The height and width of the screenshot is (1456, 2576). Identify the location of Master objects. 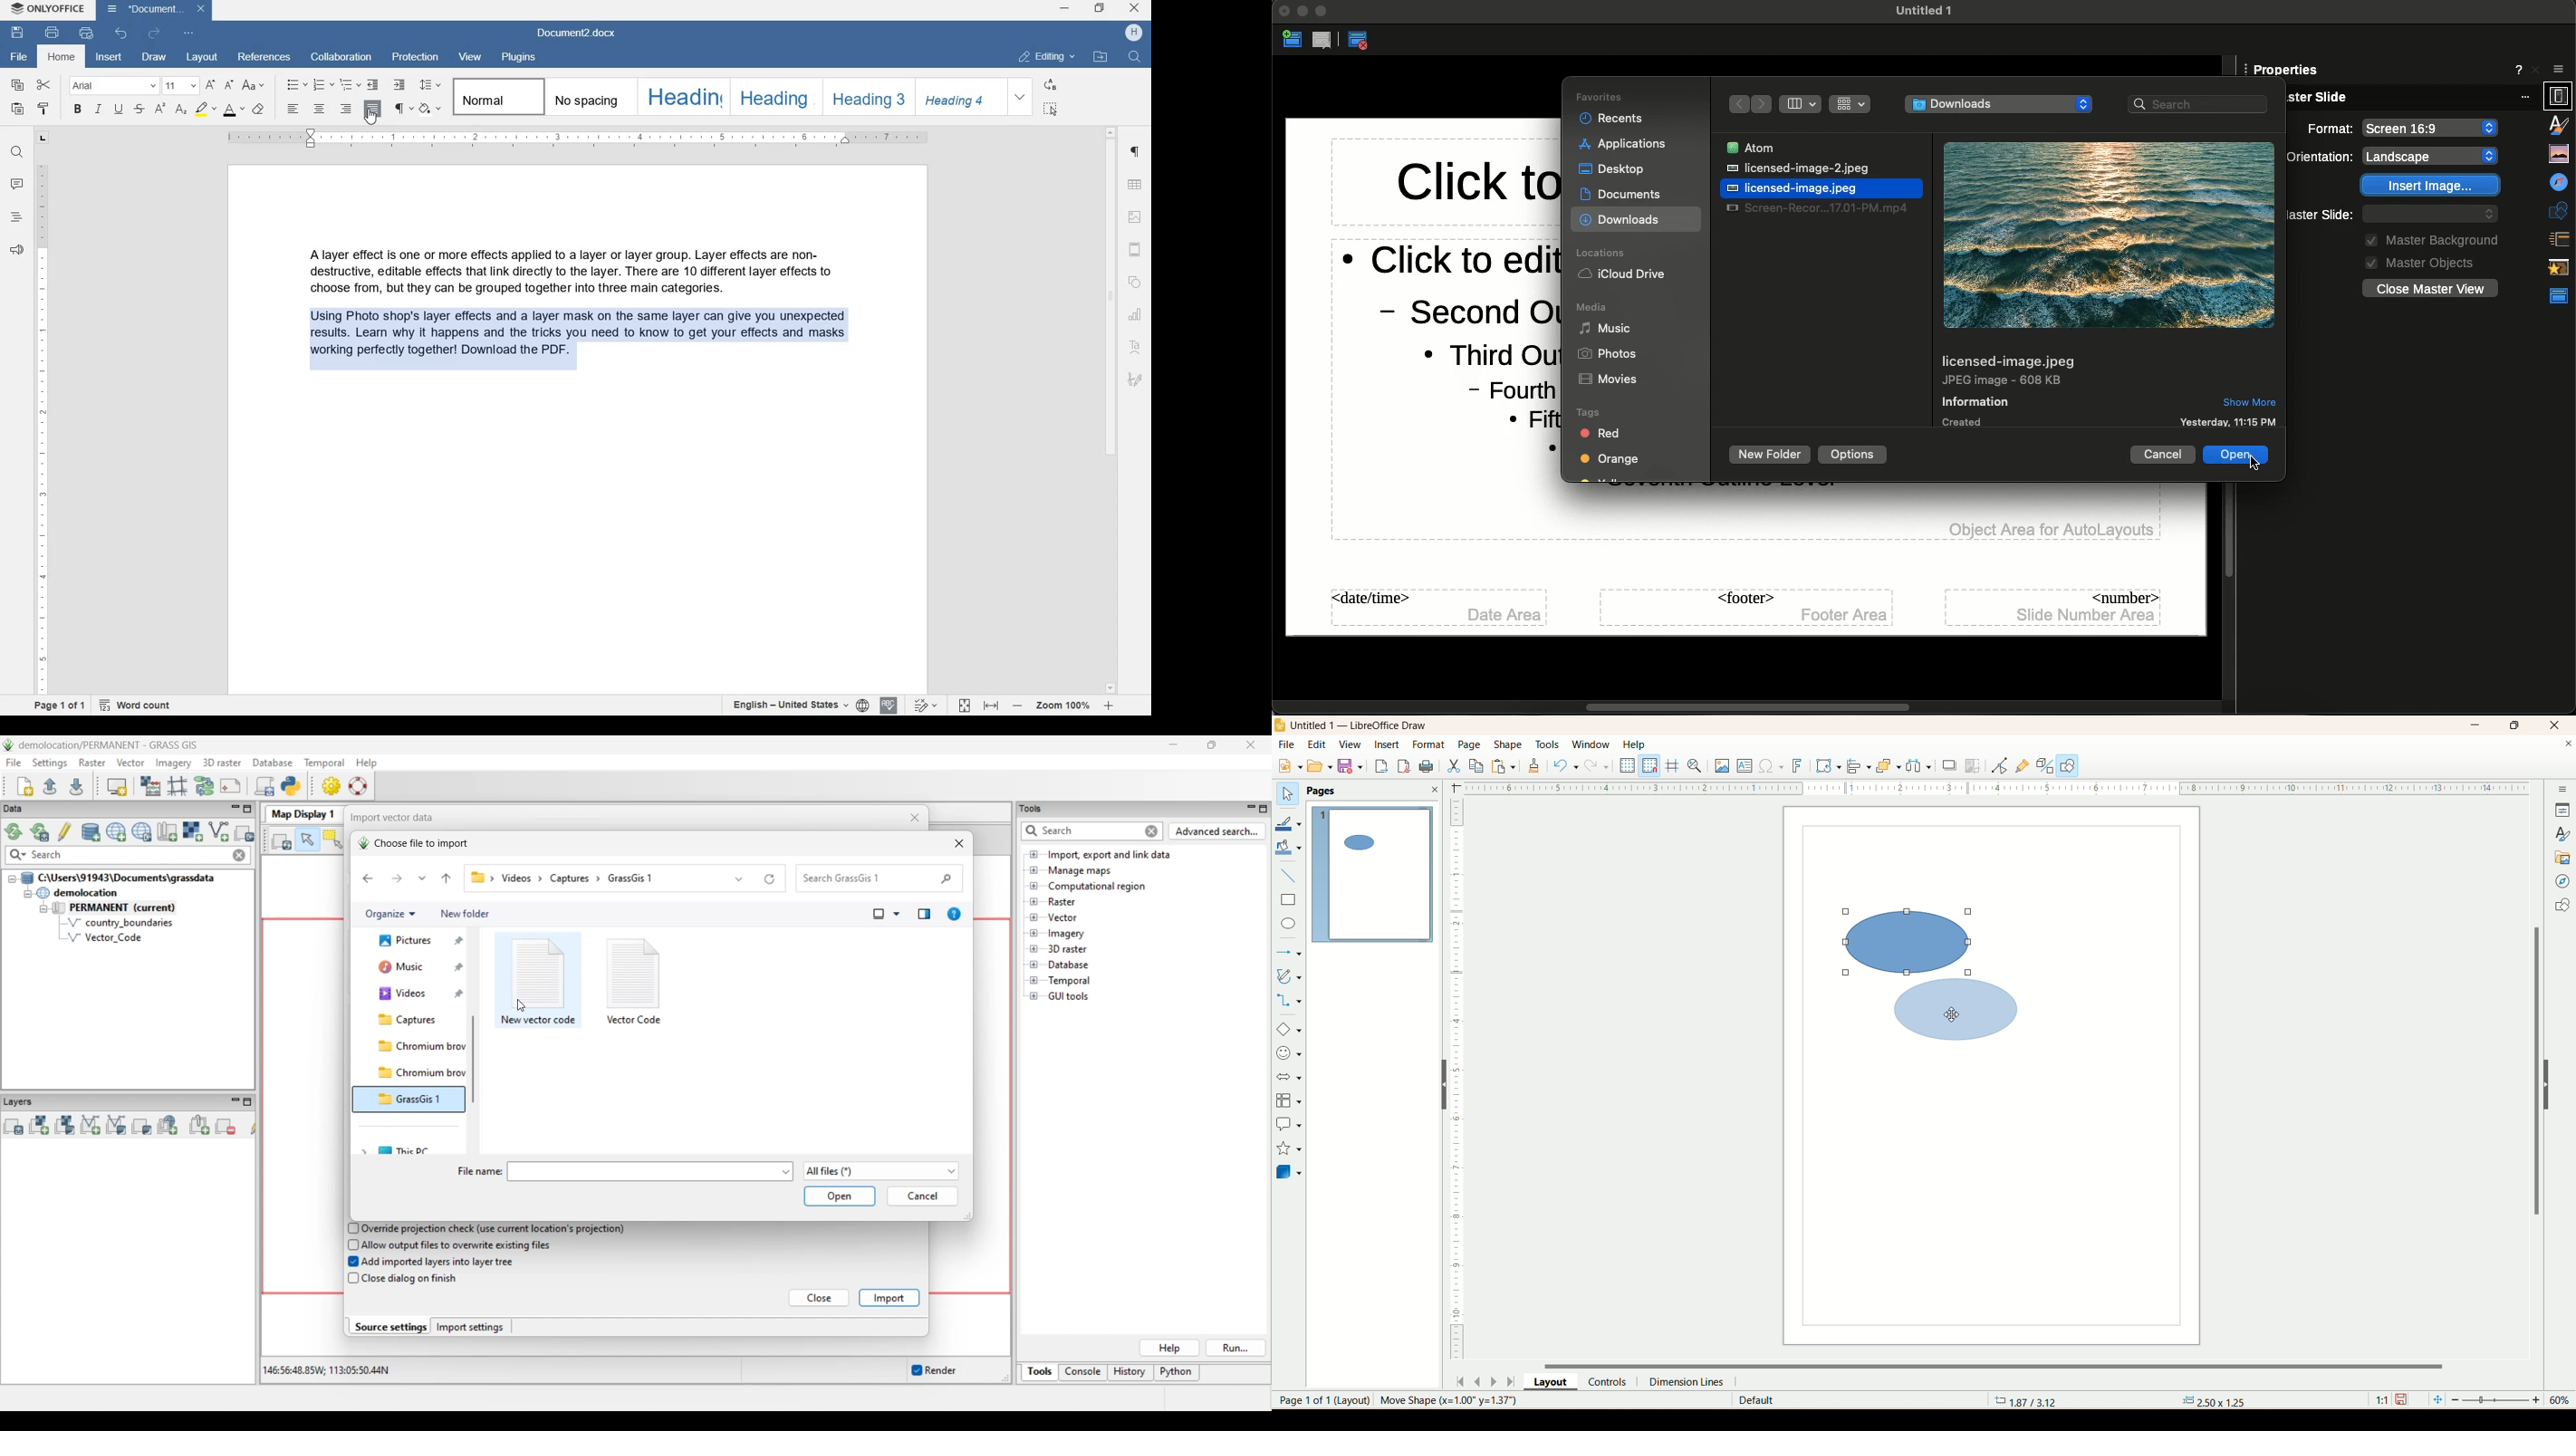
(2416, 262).